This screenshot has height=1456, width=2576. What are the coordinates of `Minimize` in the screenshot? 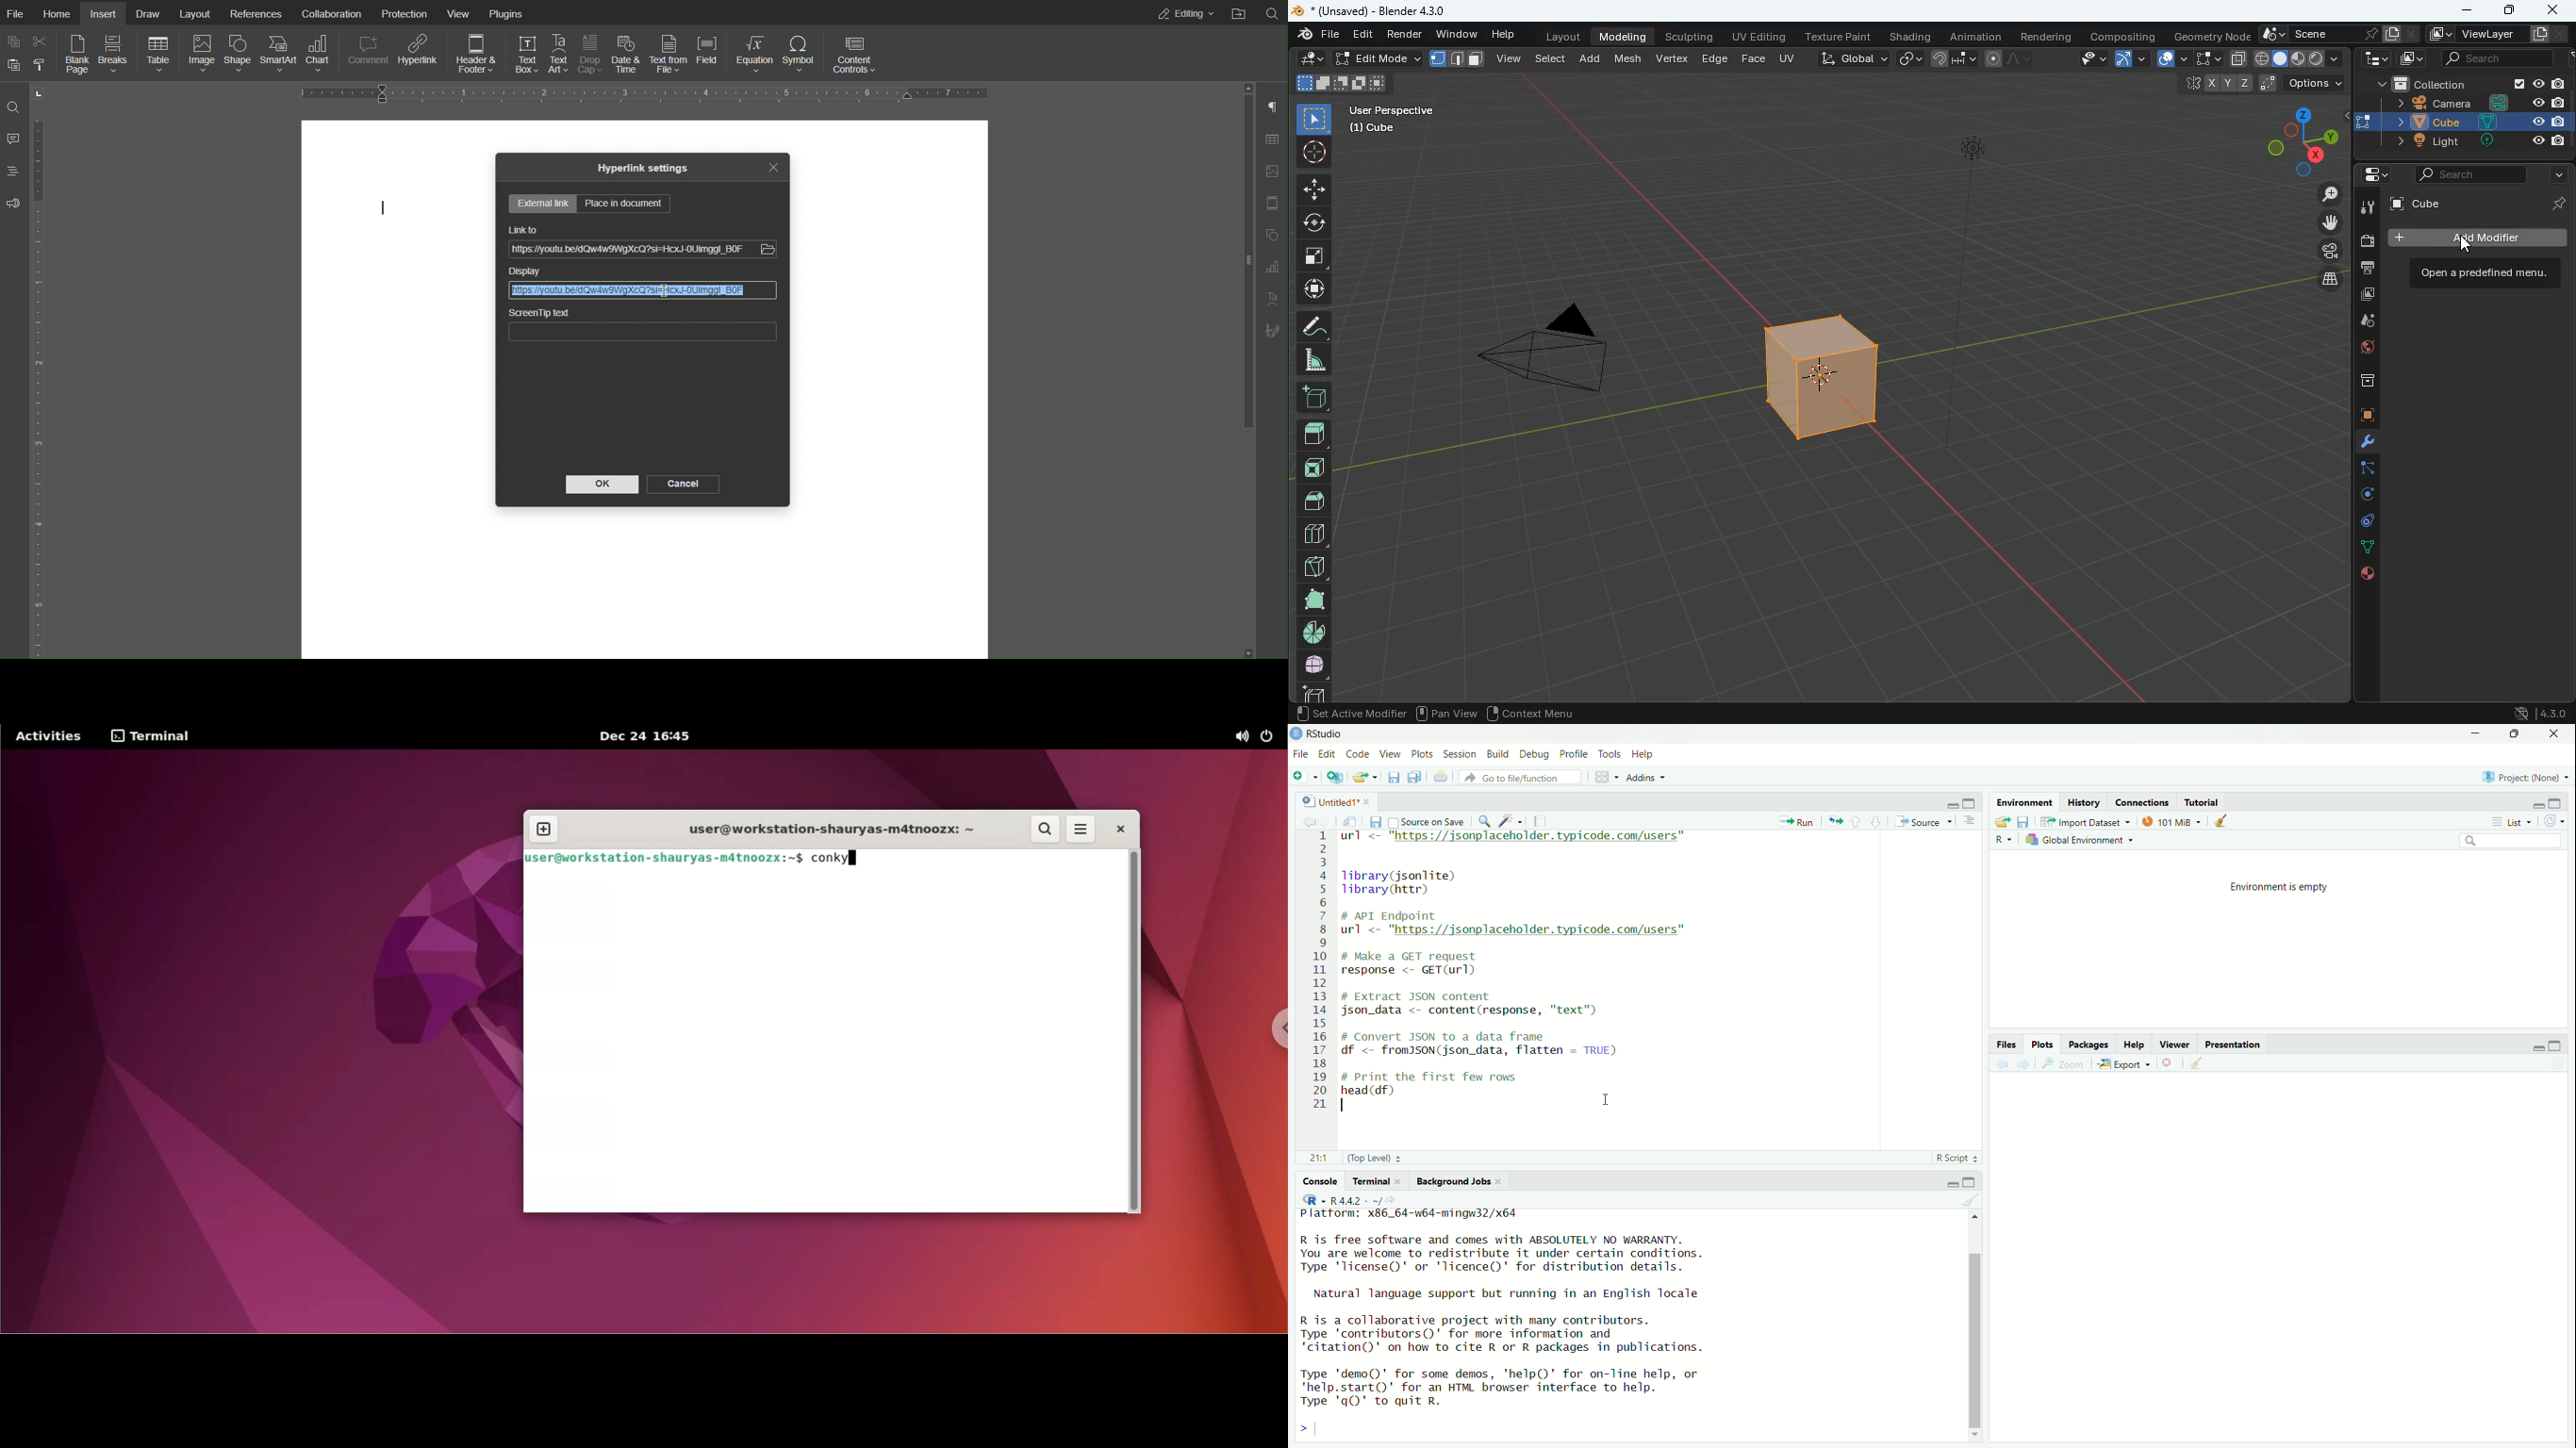 It's located at (2536, 1048).